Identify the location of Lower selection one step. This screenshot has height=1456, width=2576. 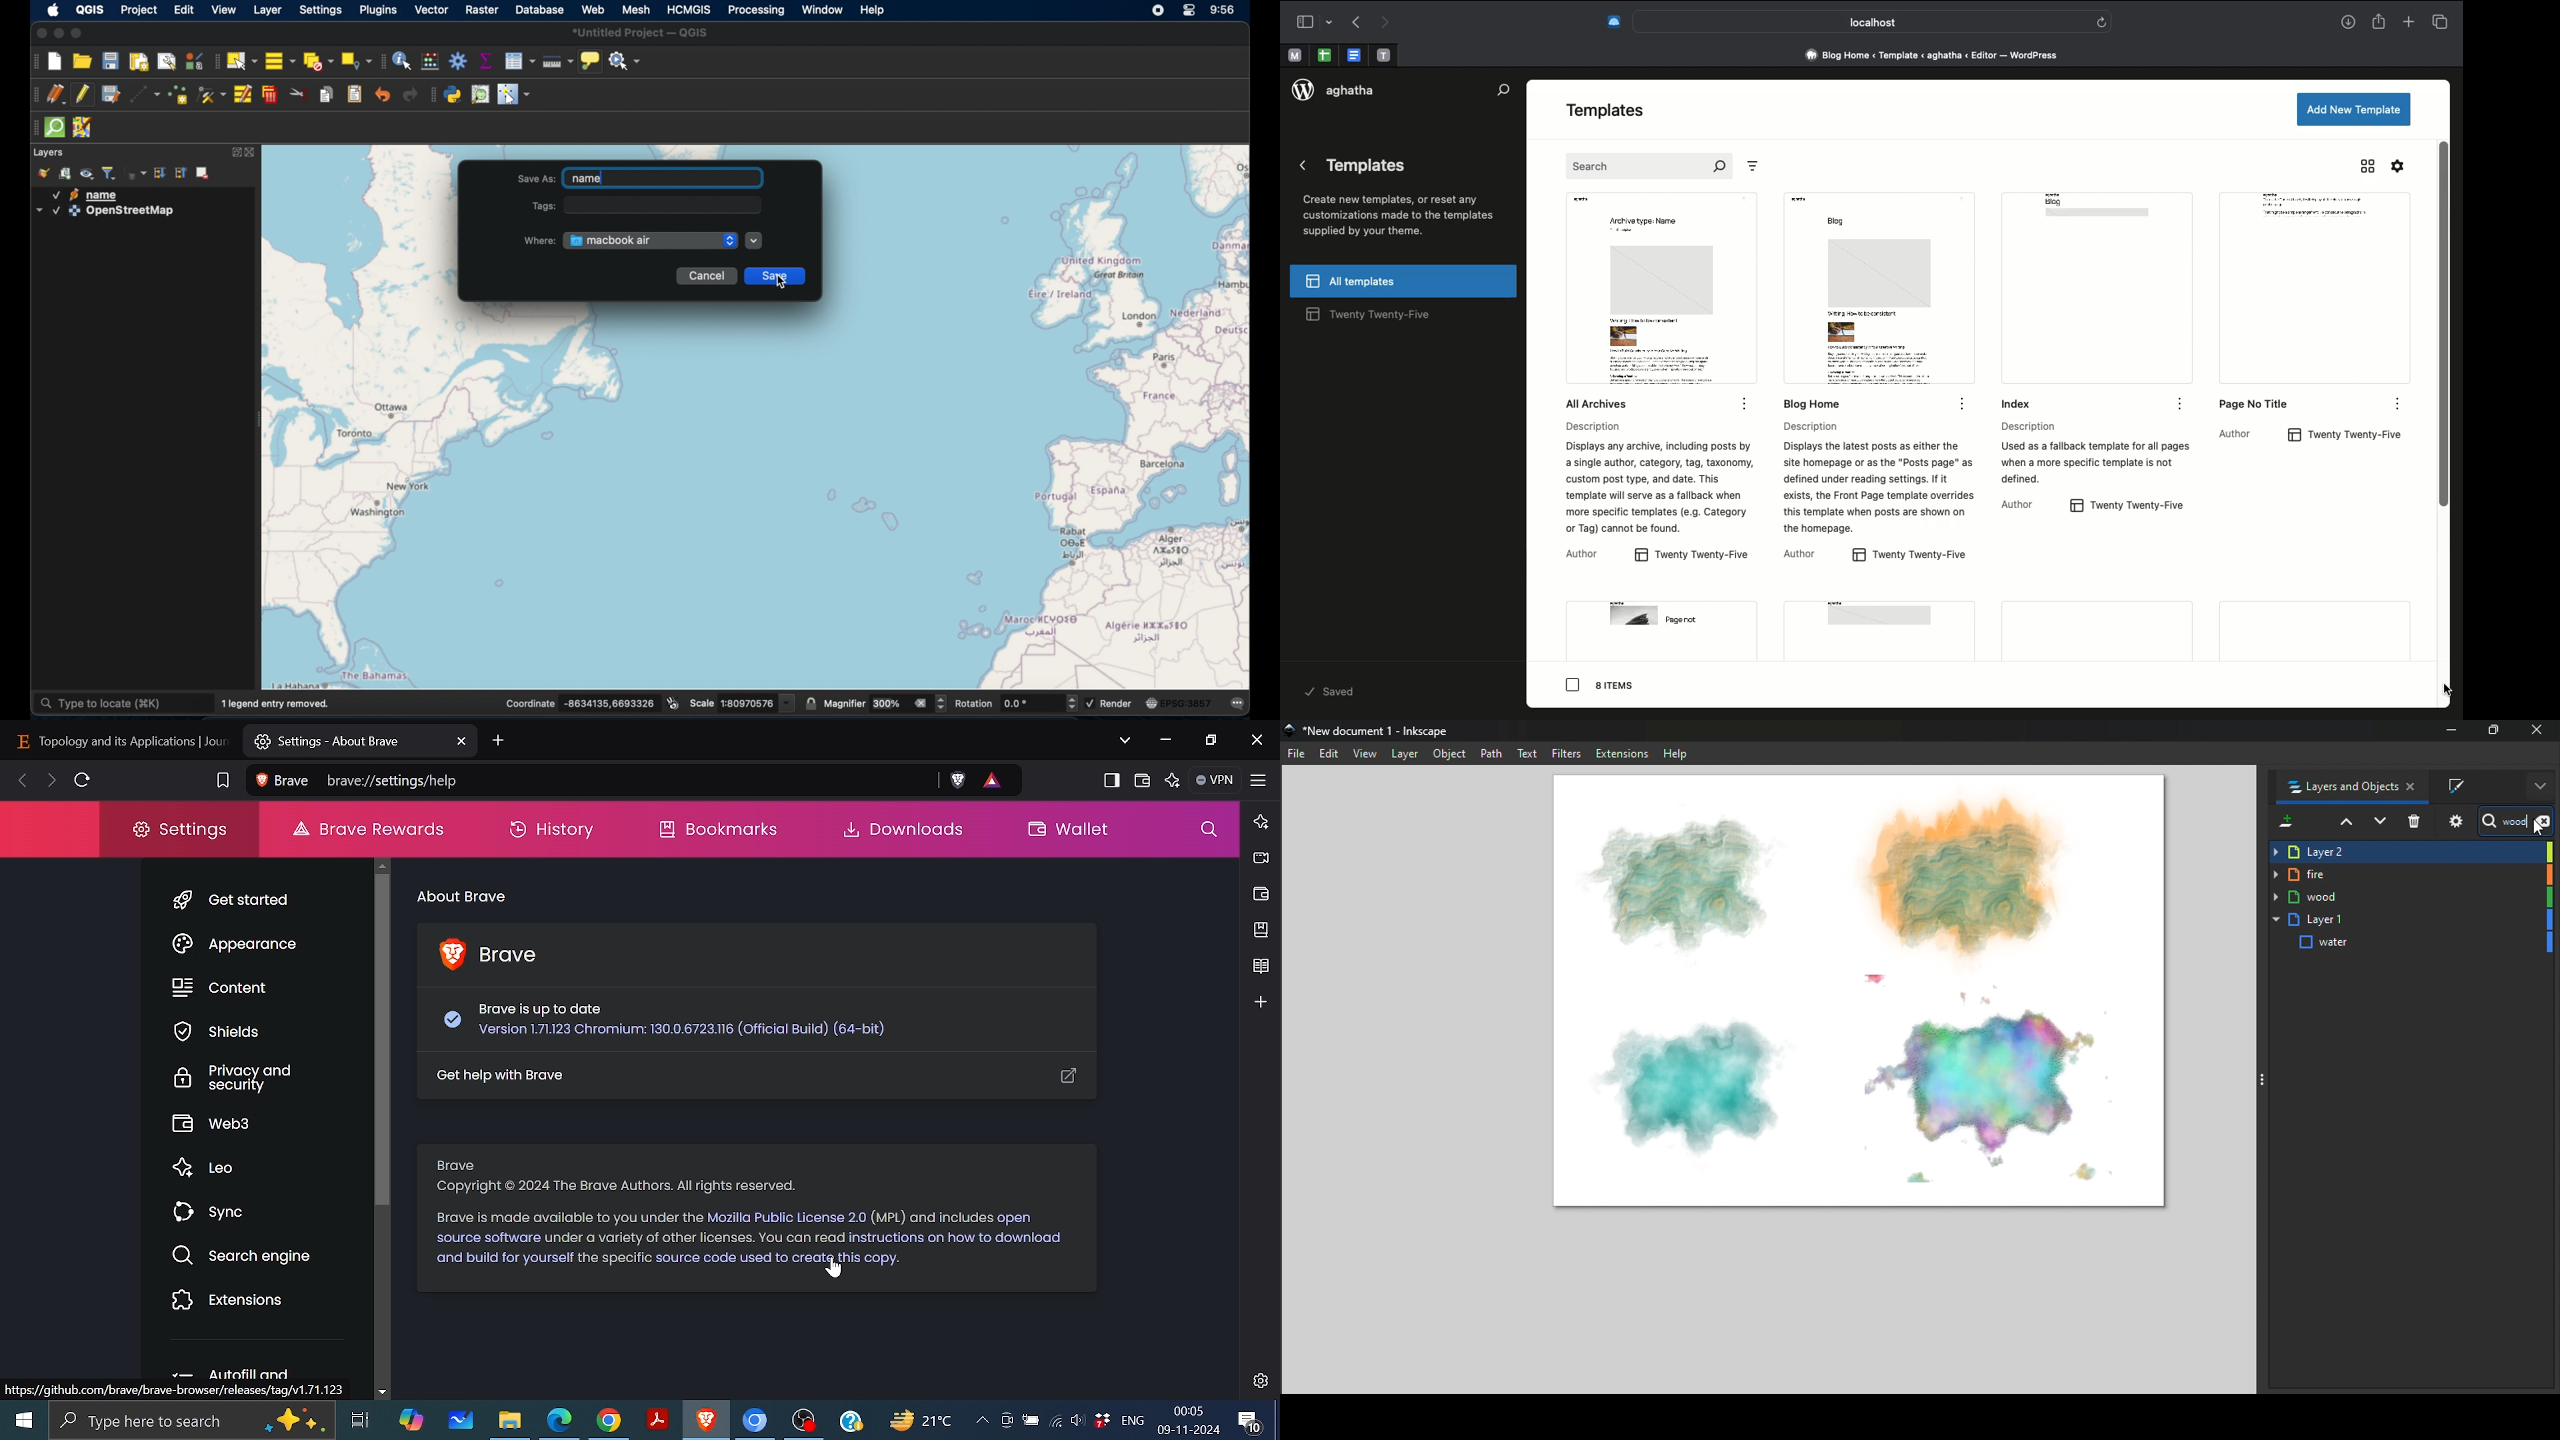
(2386, 823).